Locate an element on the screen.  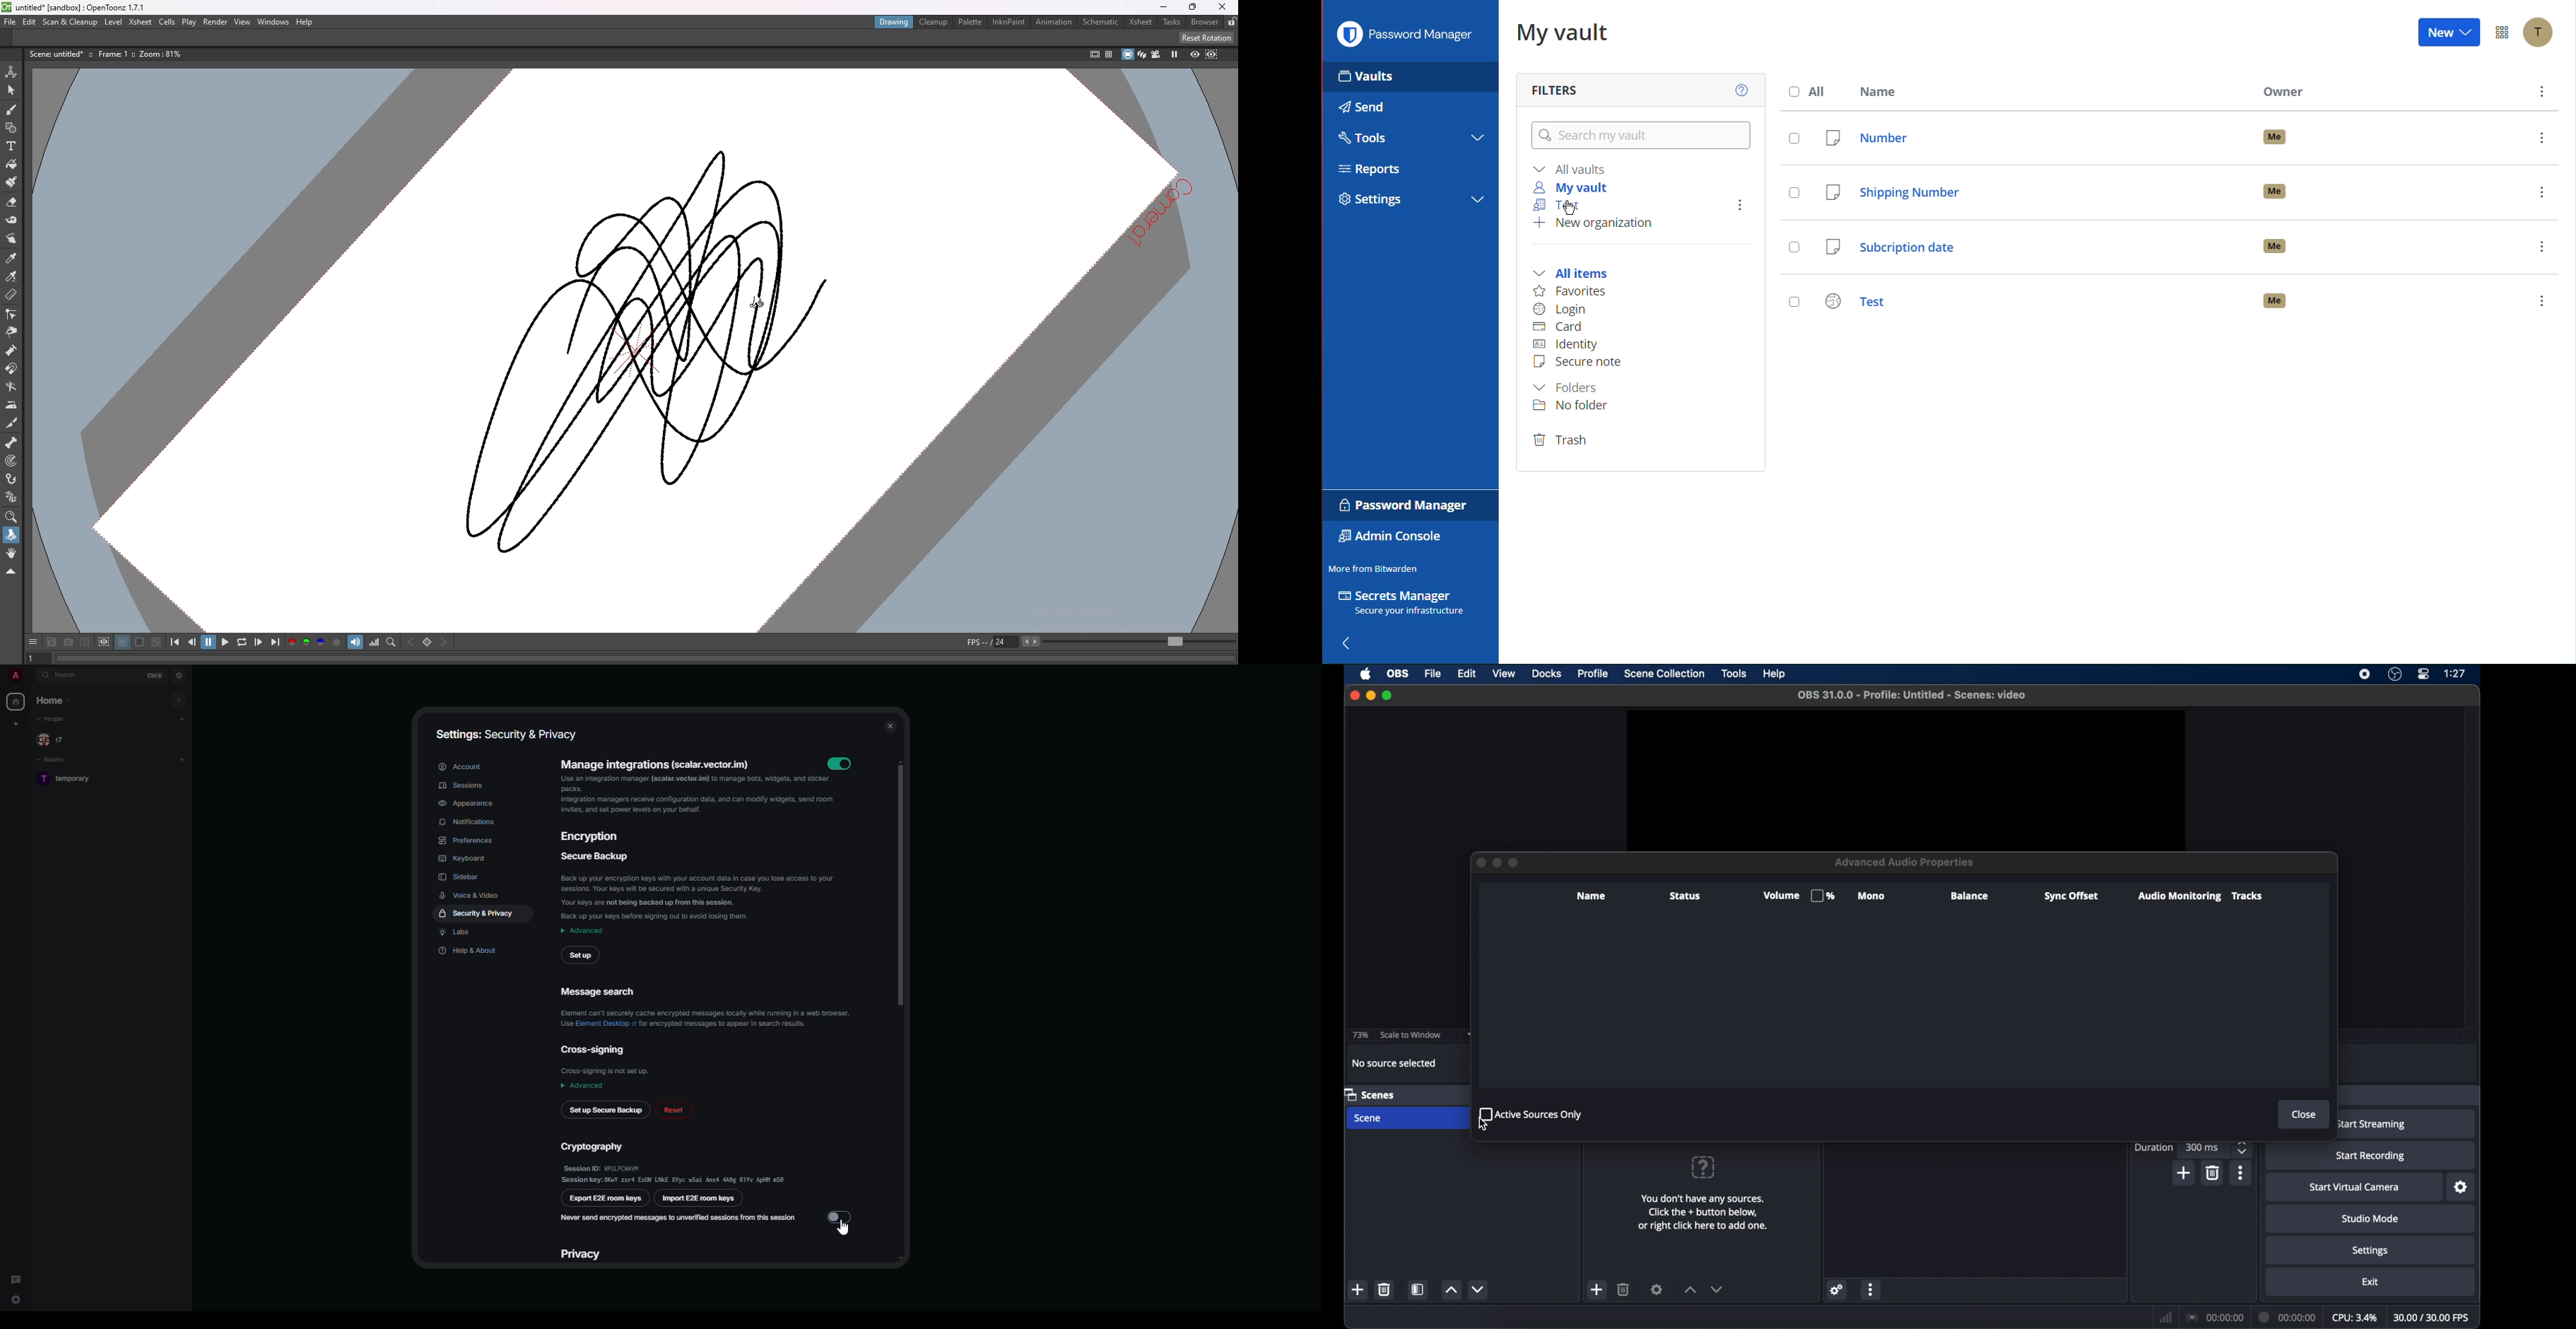
help & about is located at coordinates (469, 952).